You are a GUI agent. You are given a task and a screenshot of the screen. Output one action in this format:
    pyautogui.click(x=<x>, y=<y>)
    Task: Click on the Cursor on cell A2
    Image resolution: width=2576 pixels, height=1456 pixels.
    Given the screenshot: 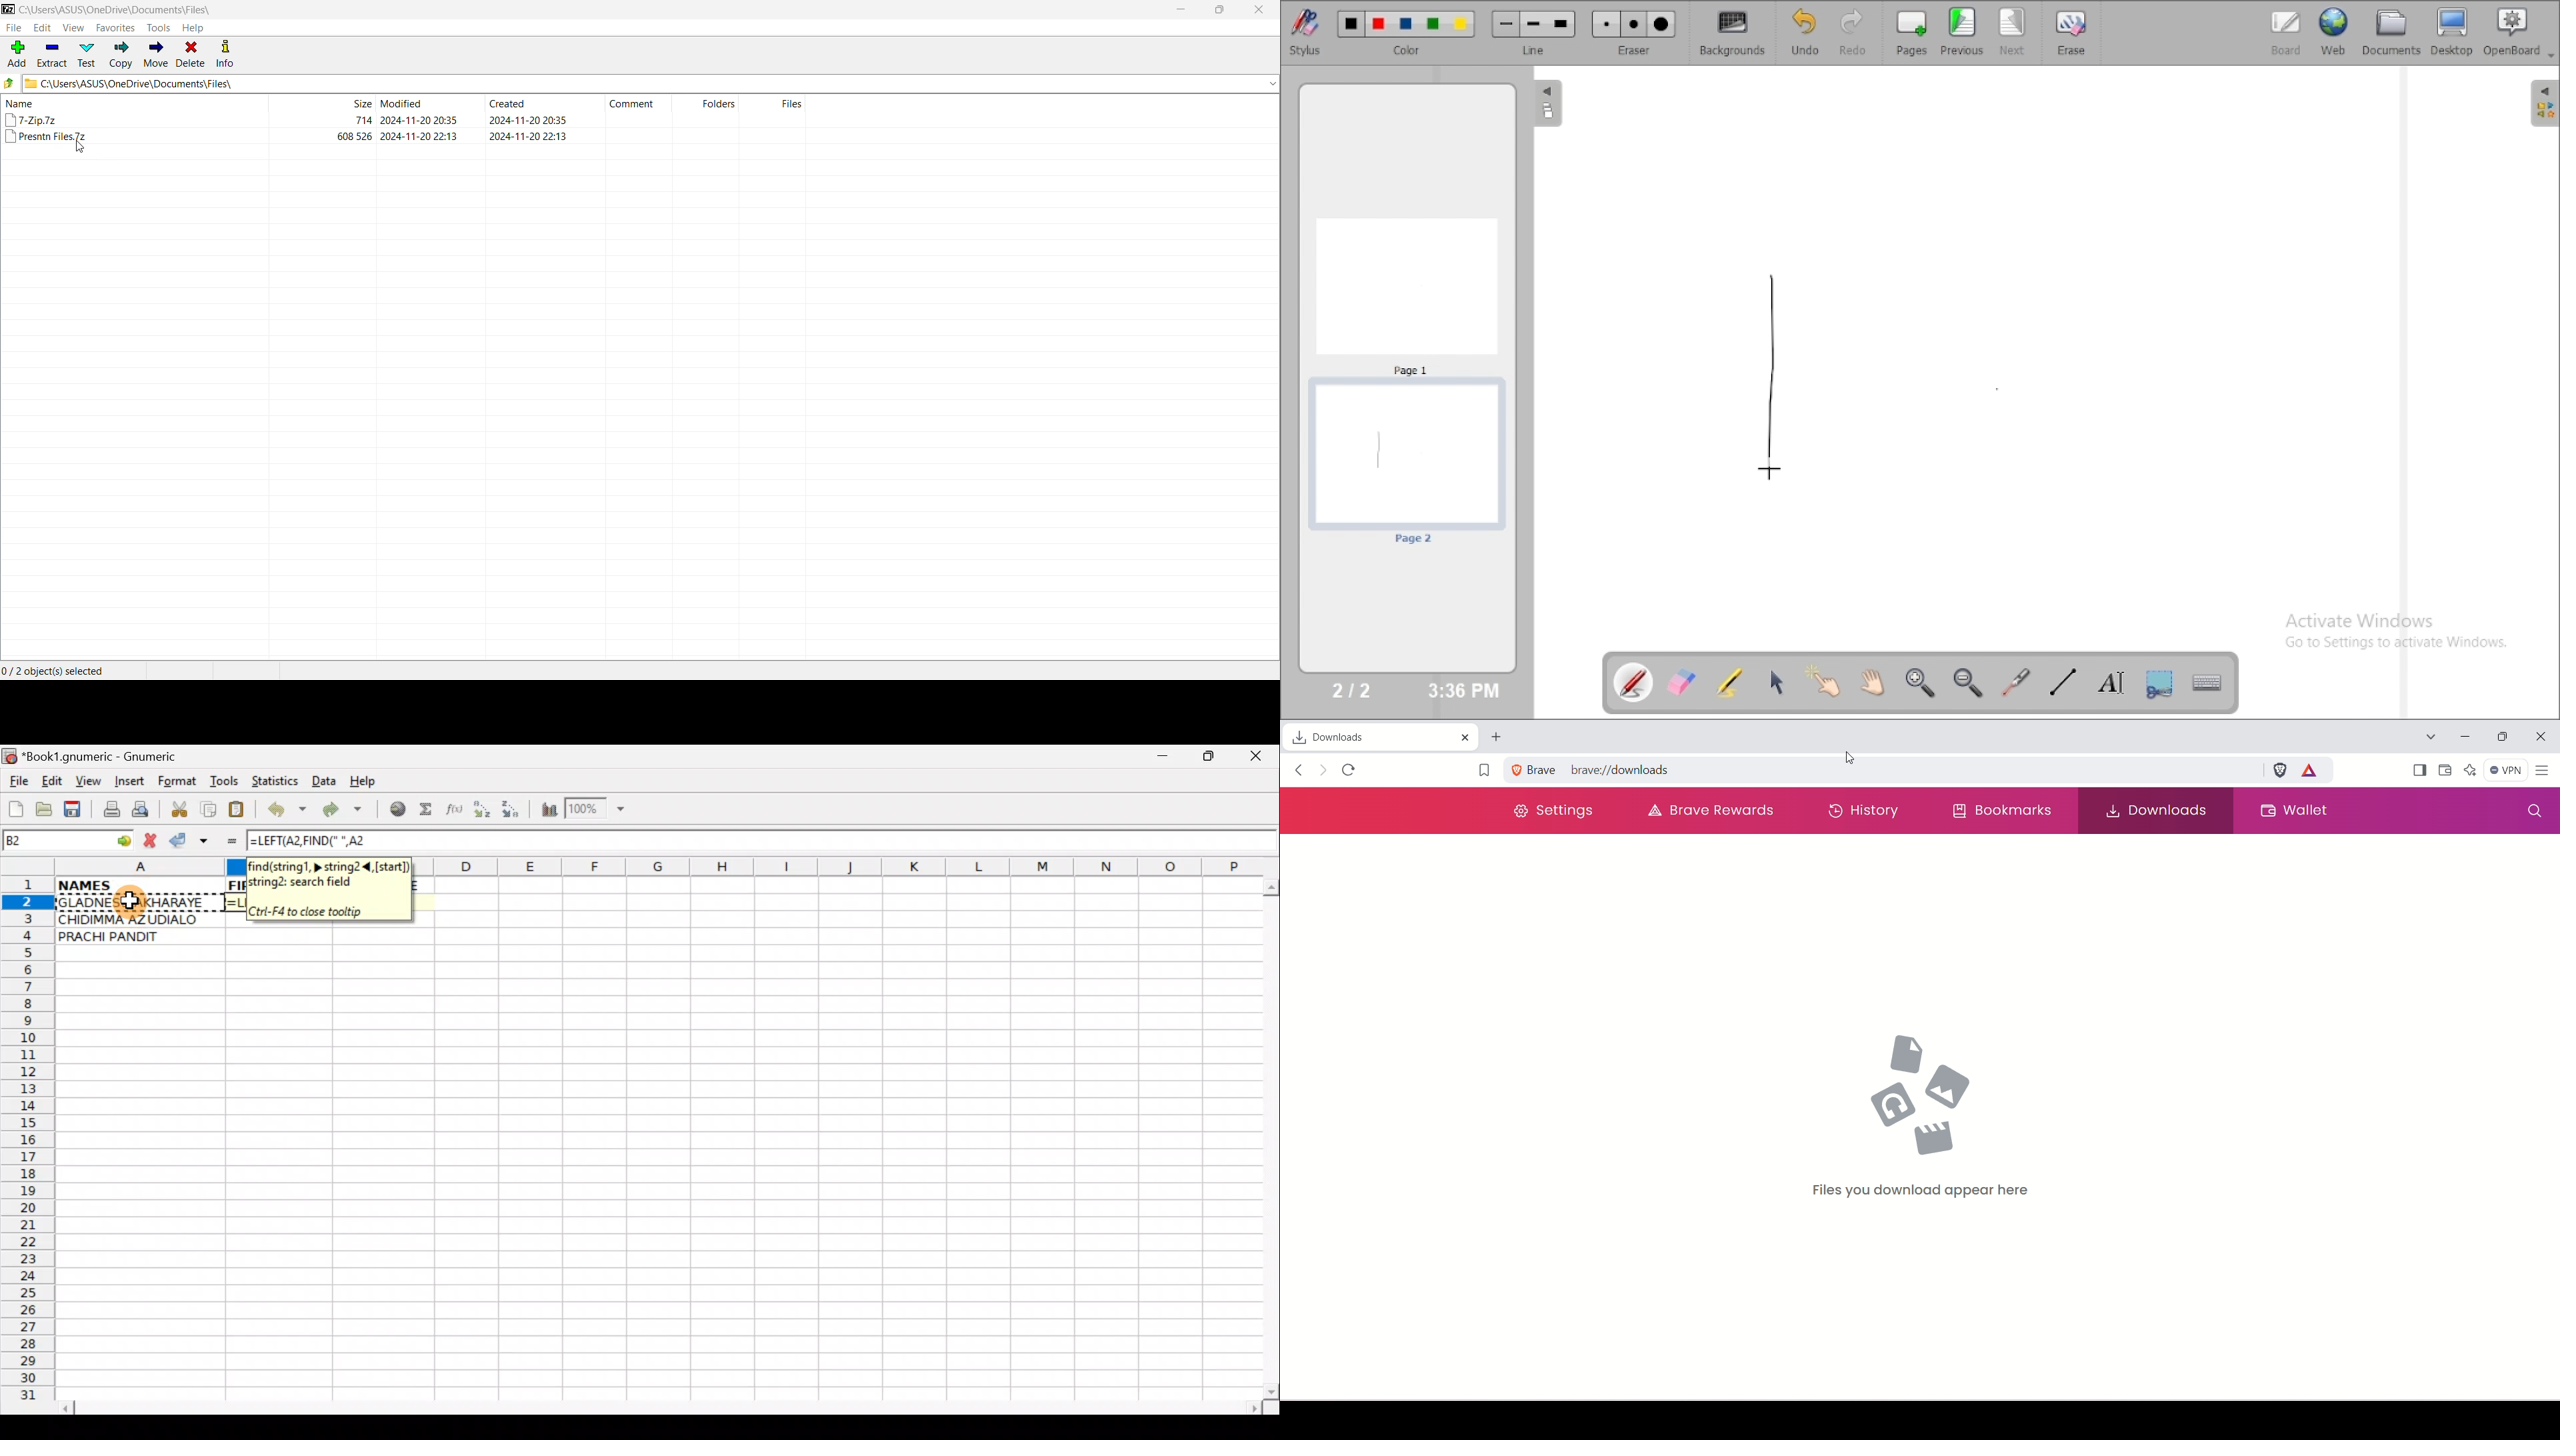 What is the action you would take?
    pyautogui.click(x=129, y=903)
    